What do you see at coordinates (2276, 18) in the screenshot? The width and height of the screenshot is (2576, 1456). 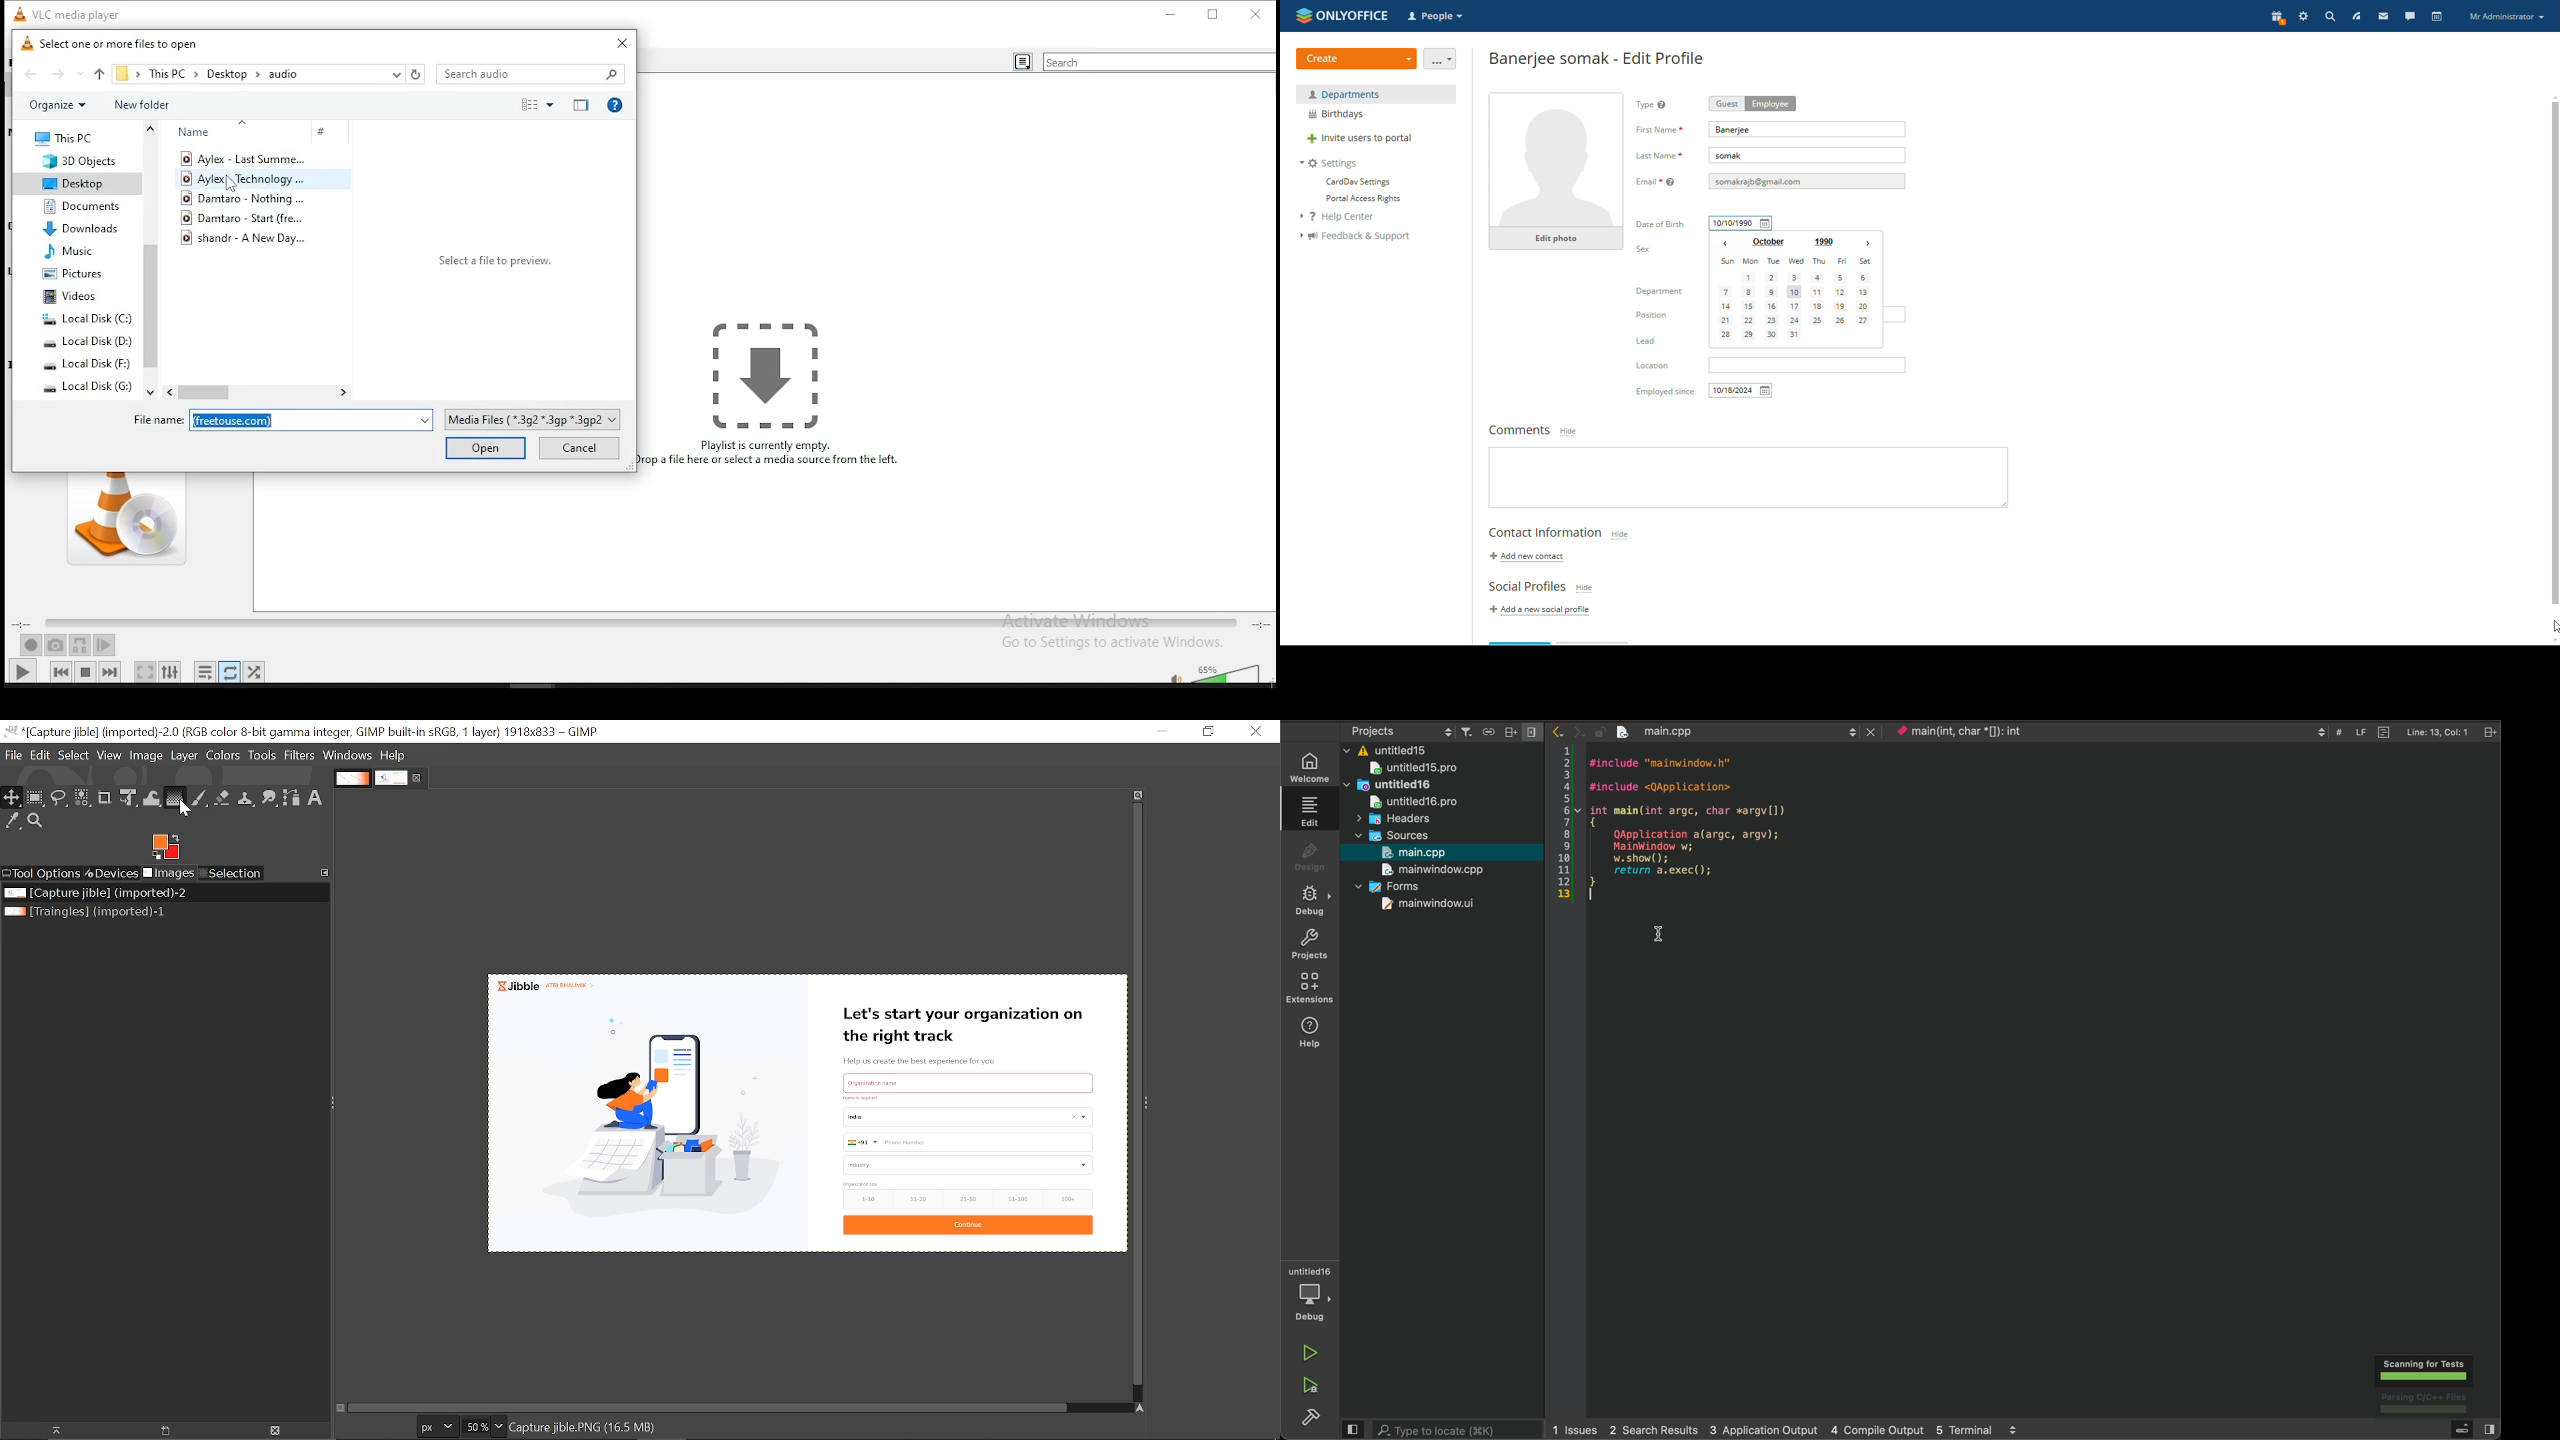 I see `present` at bounding box center [2276, 18].